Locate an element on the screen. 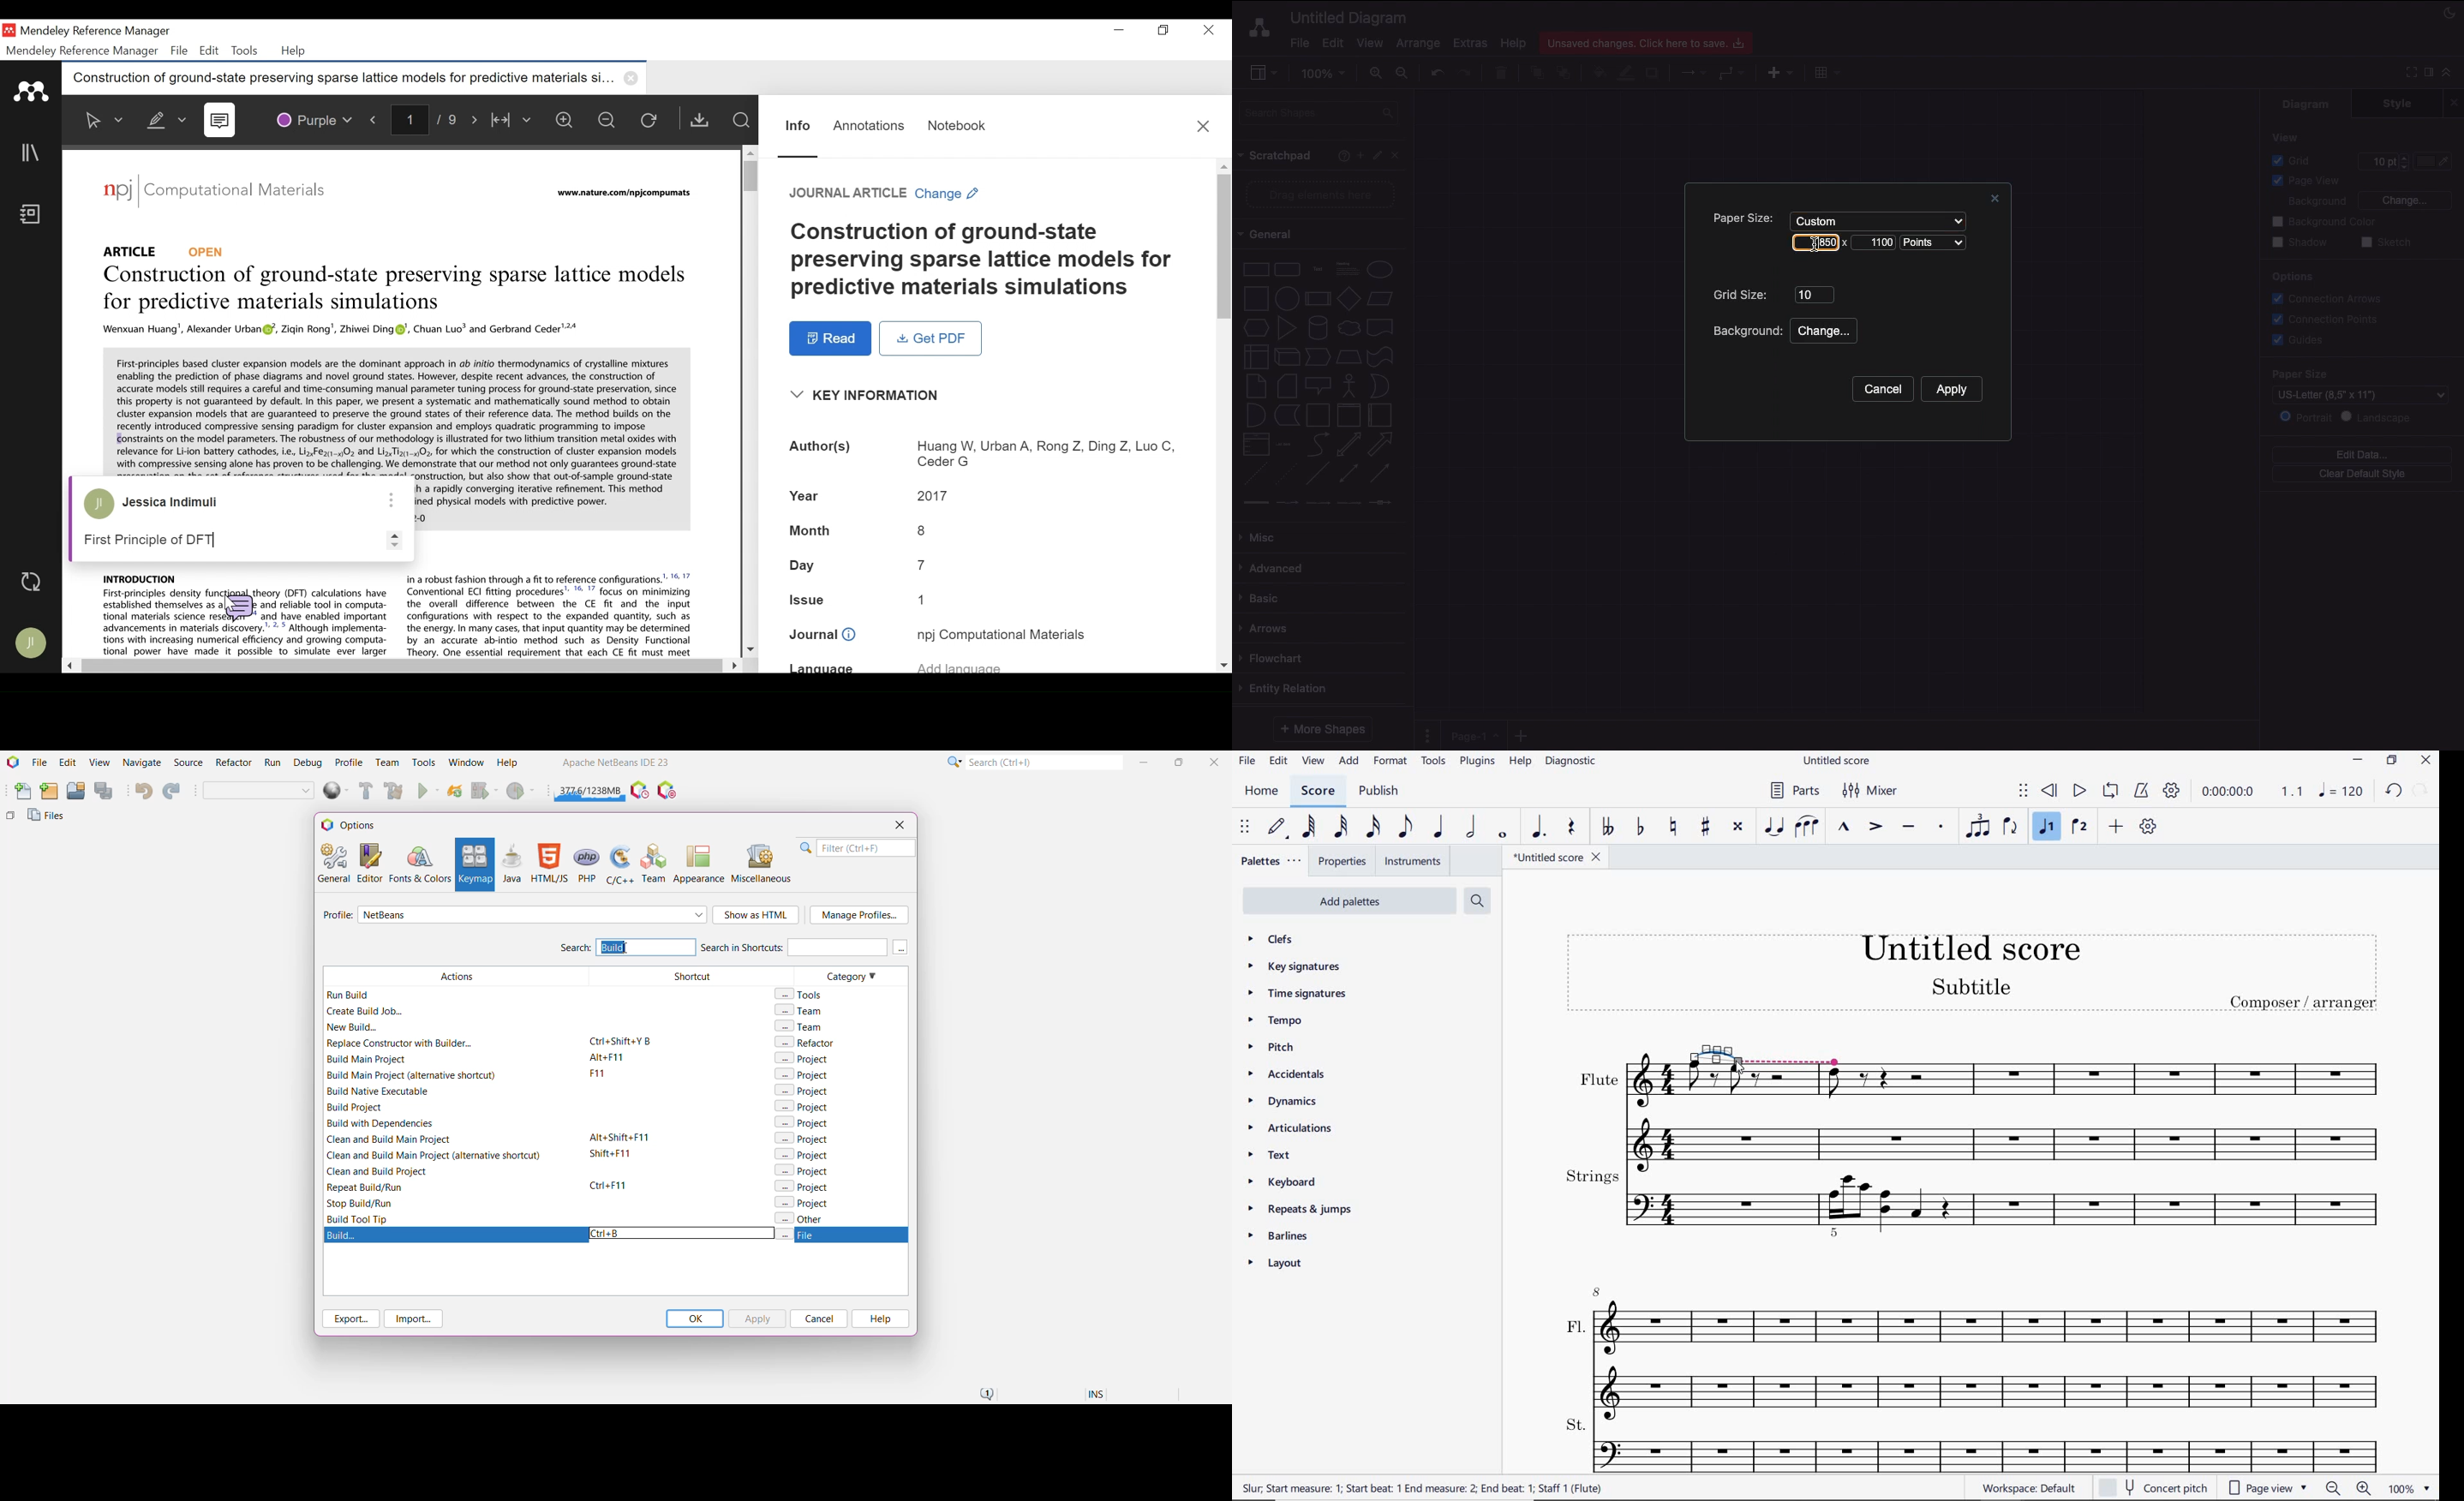  Color is located at coordinates (2435, 161).